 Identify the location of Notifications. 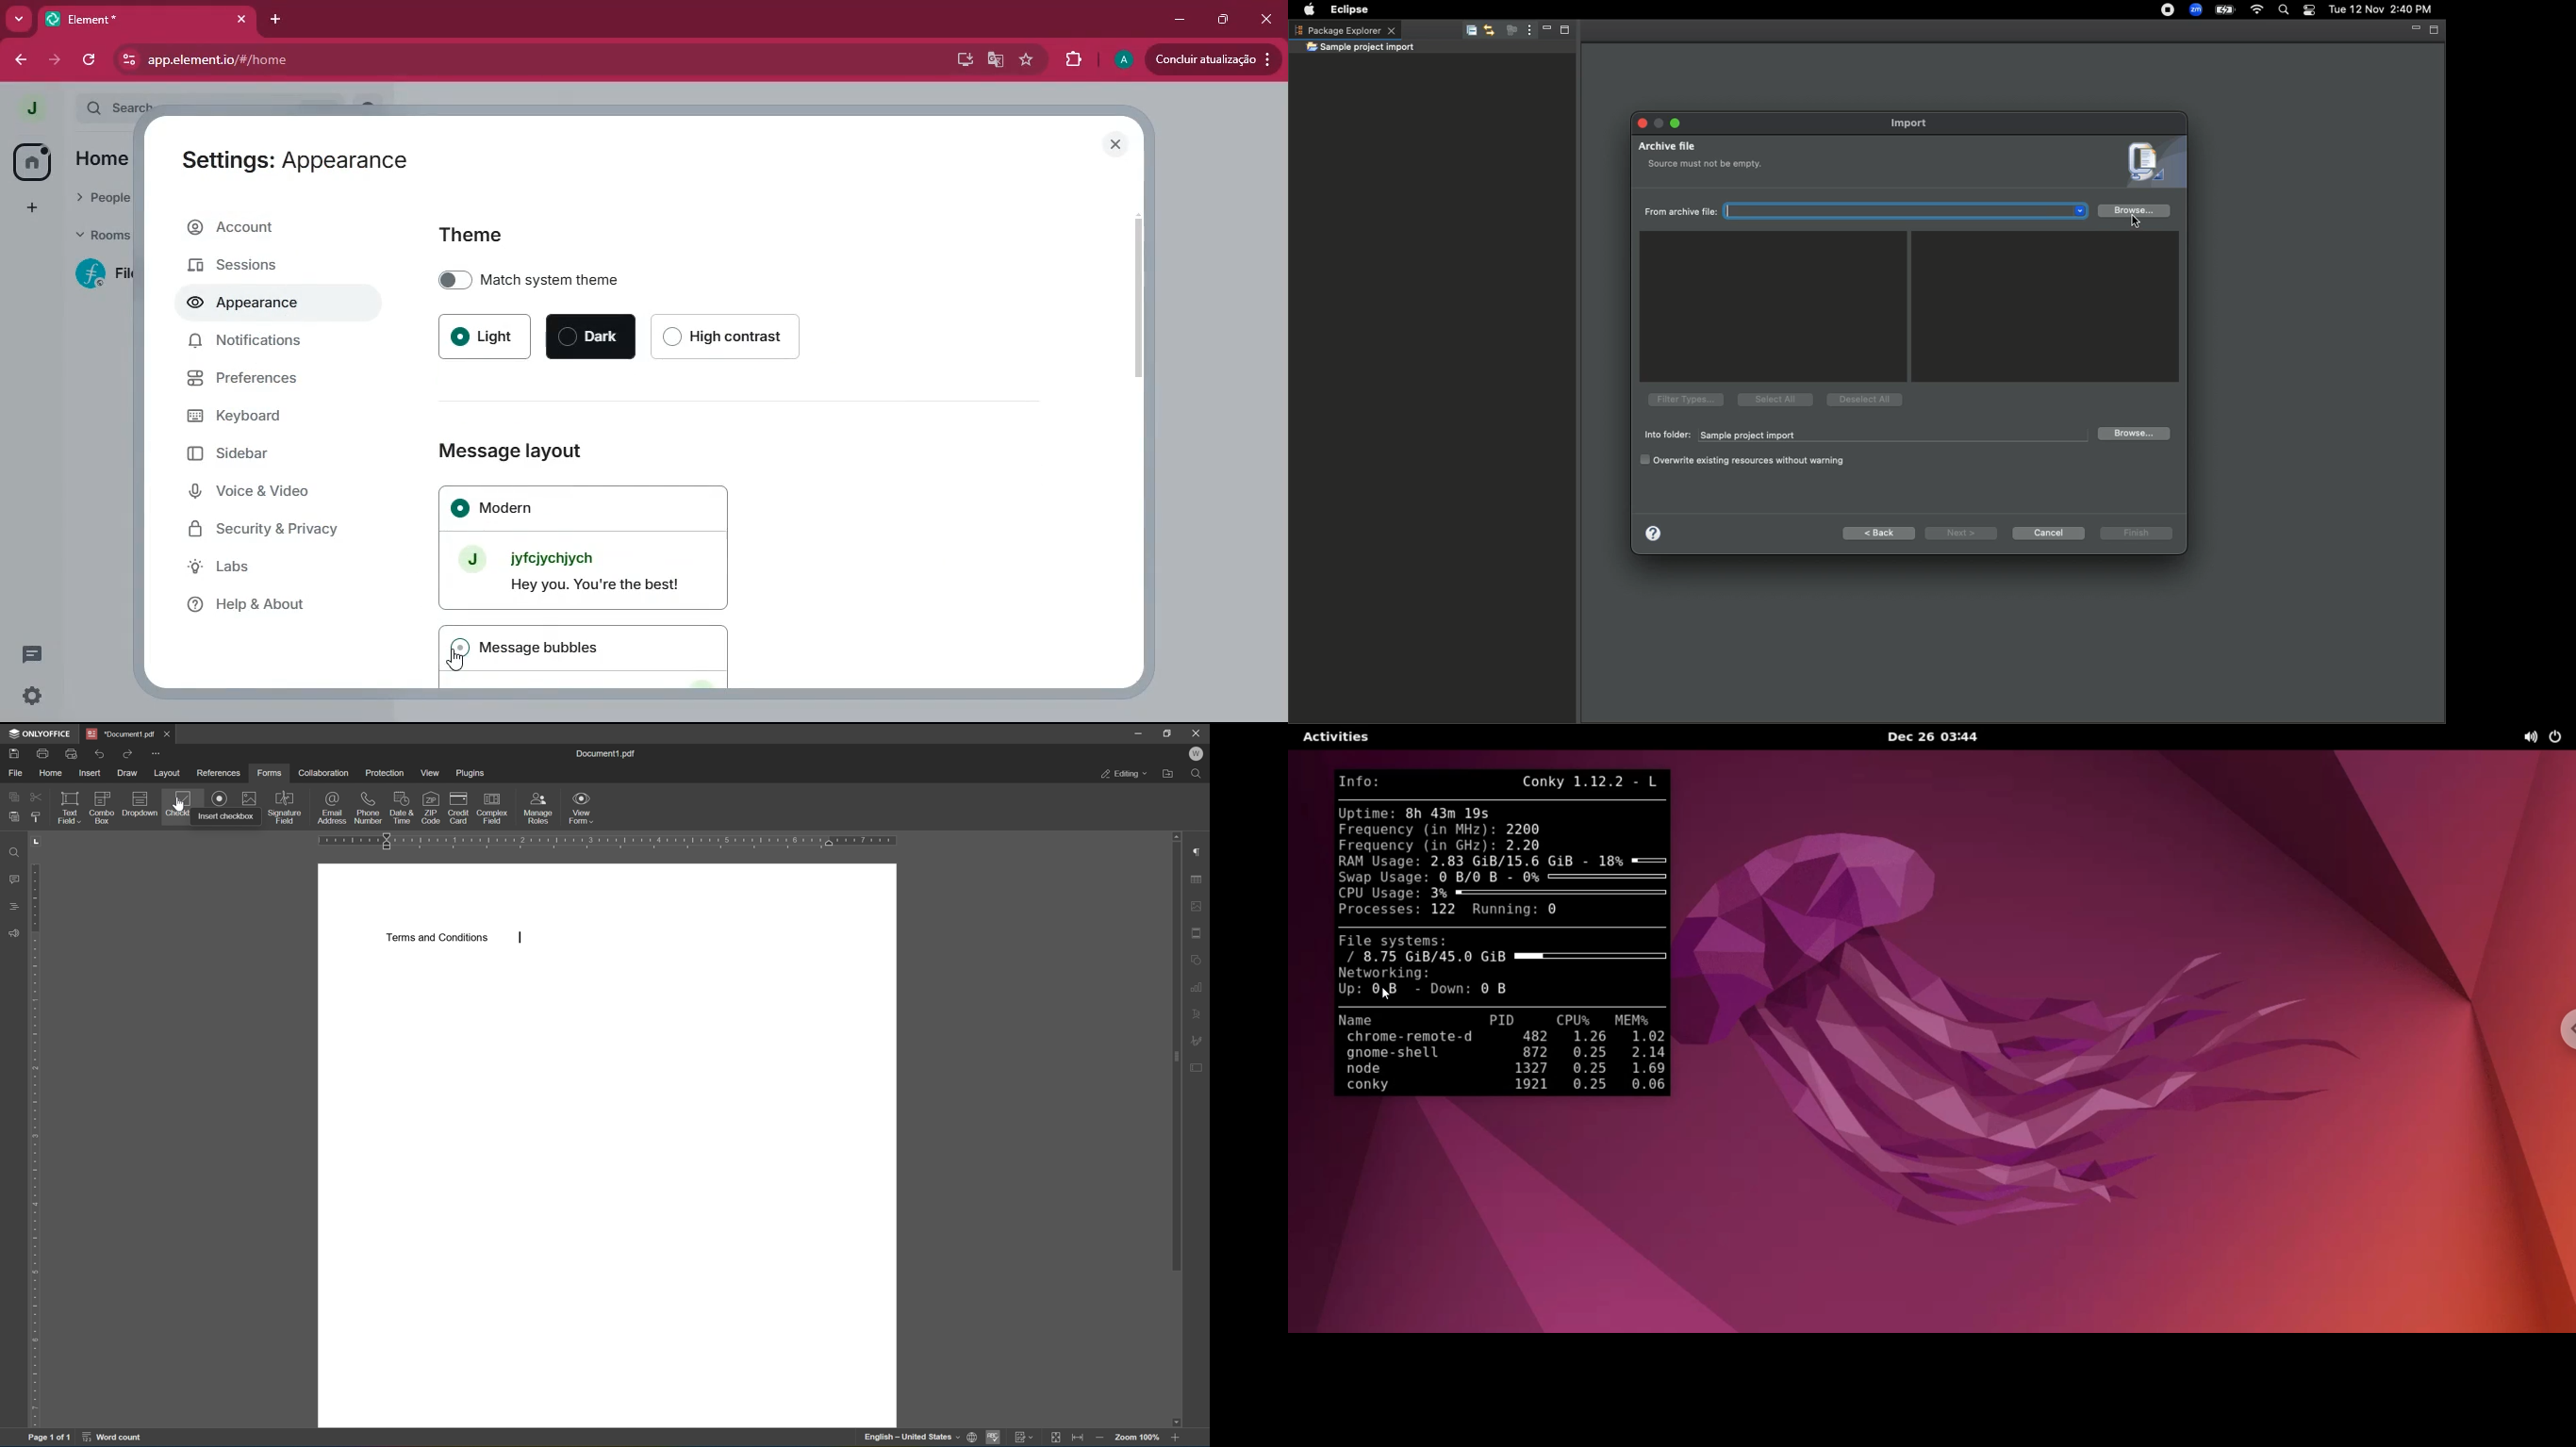
(252, 340).